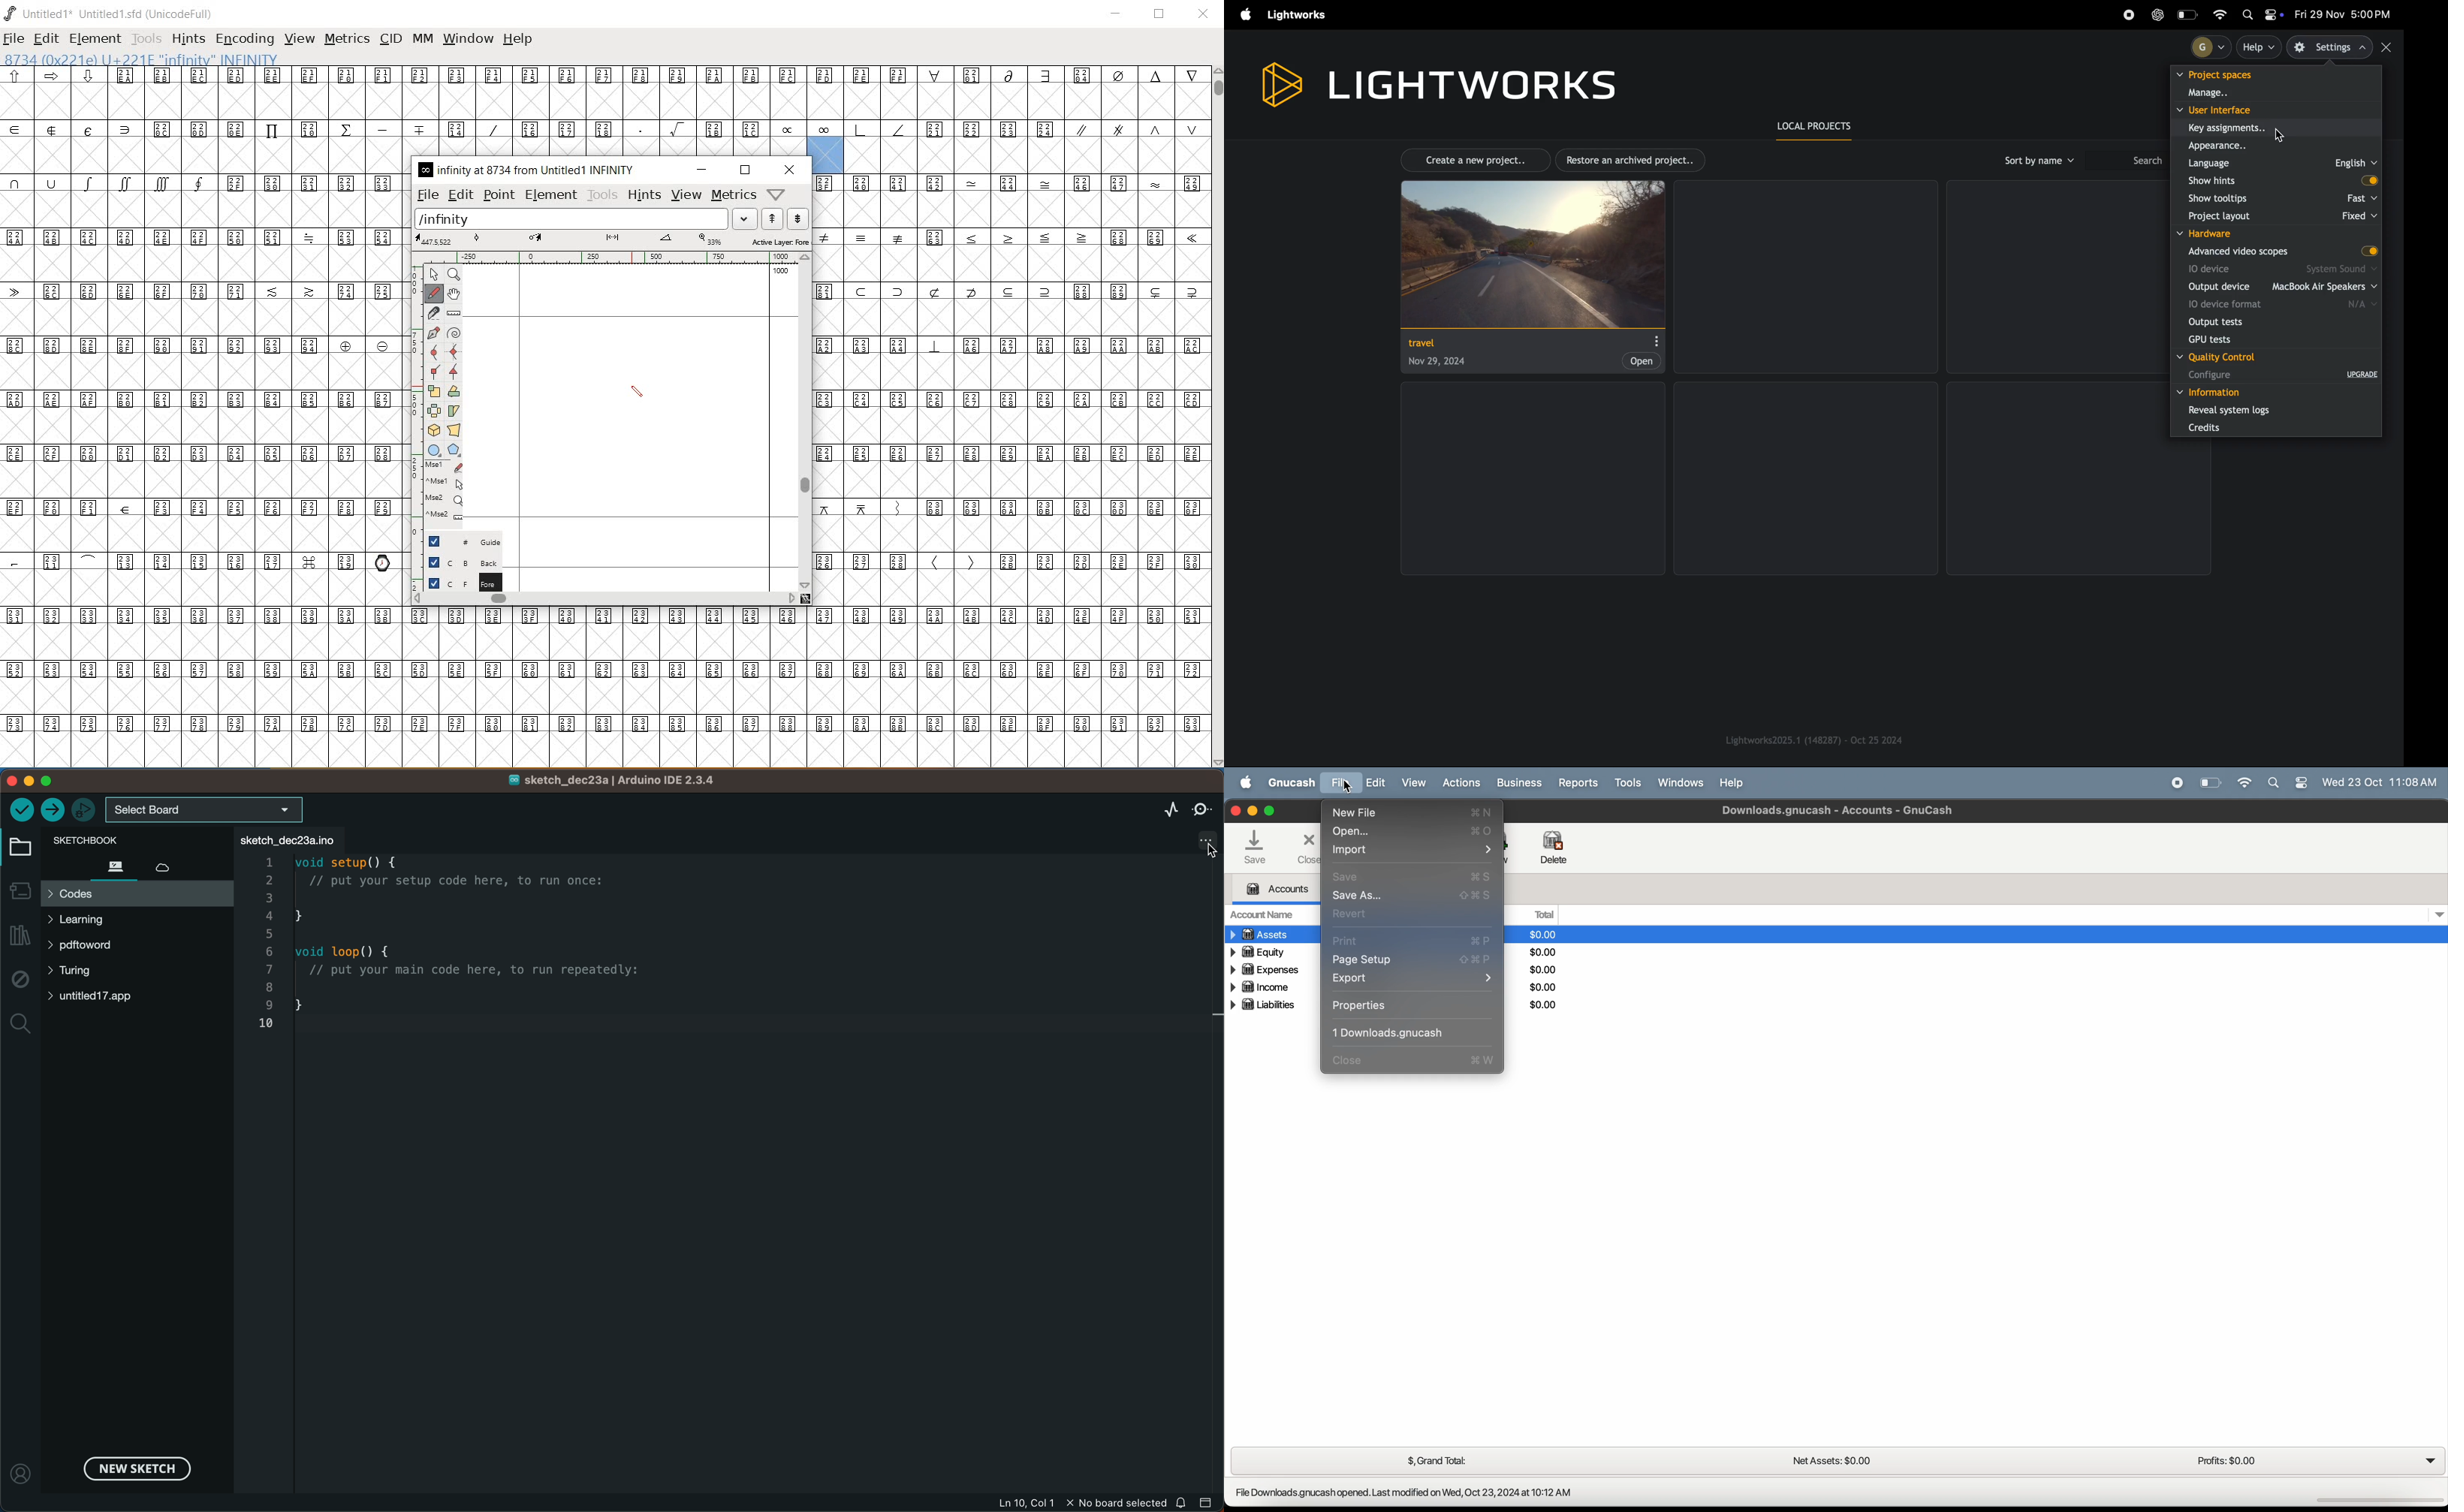 This screenshot has height=1512, width=2464. Describe the element at coordinates (454, 372) in the screenshot. I see `Add a corner point` at that location.